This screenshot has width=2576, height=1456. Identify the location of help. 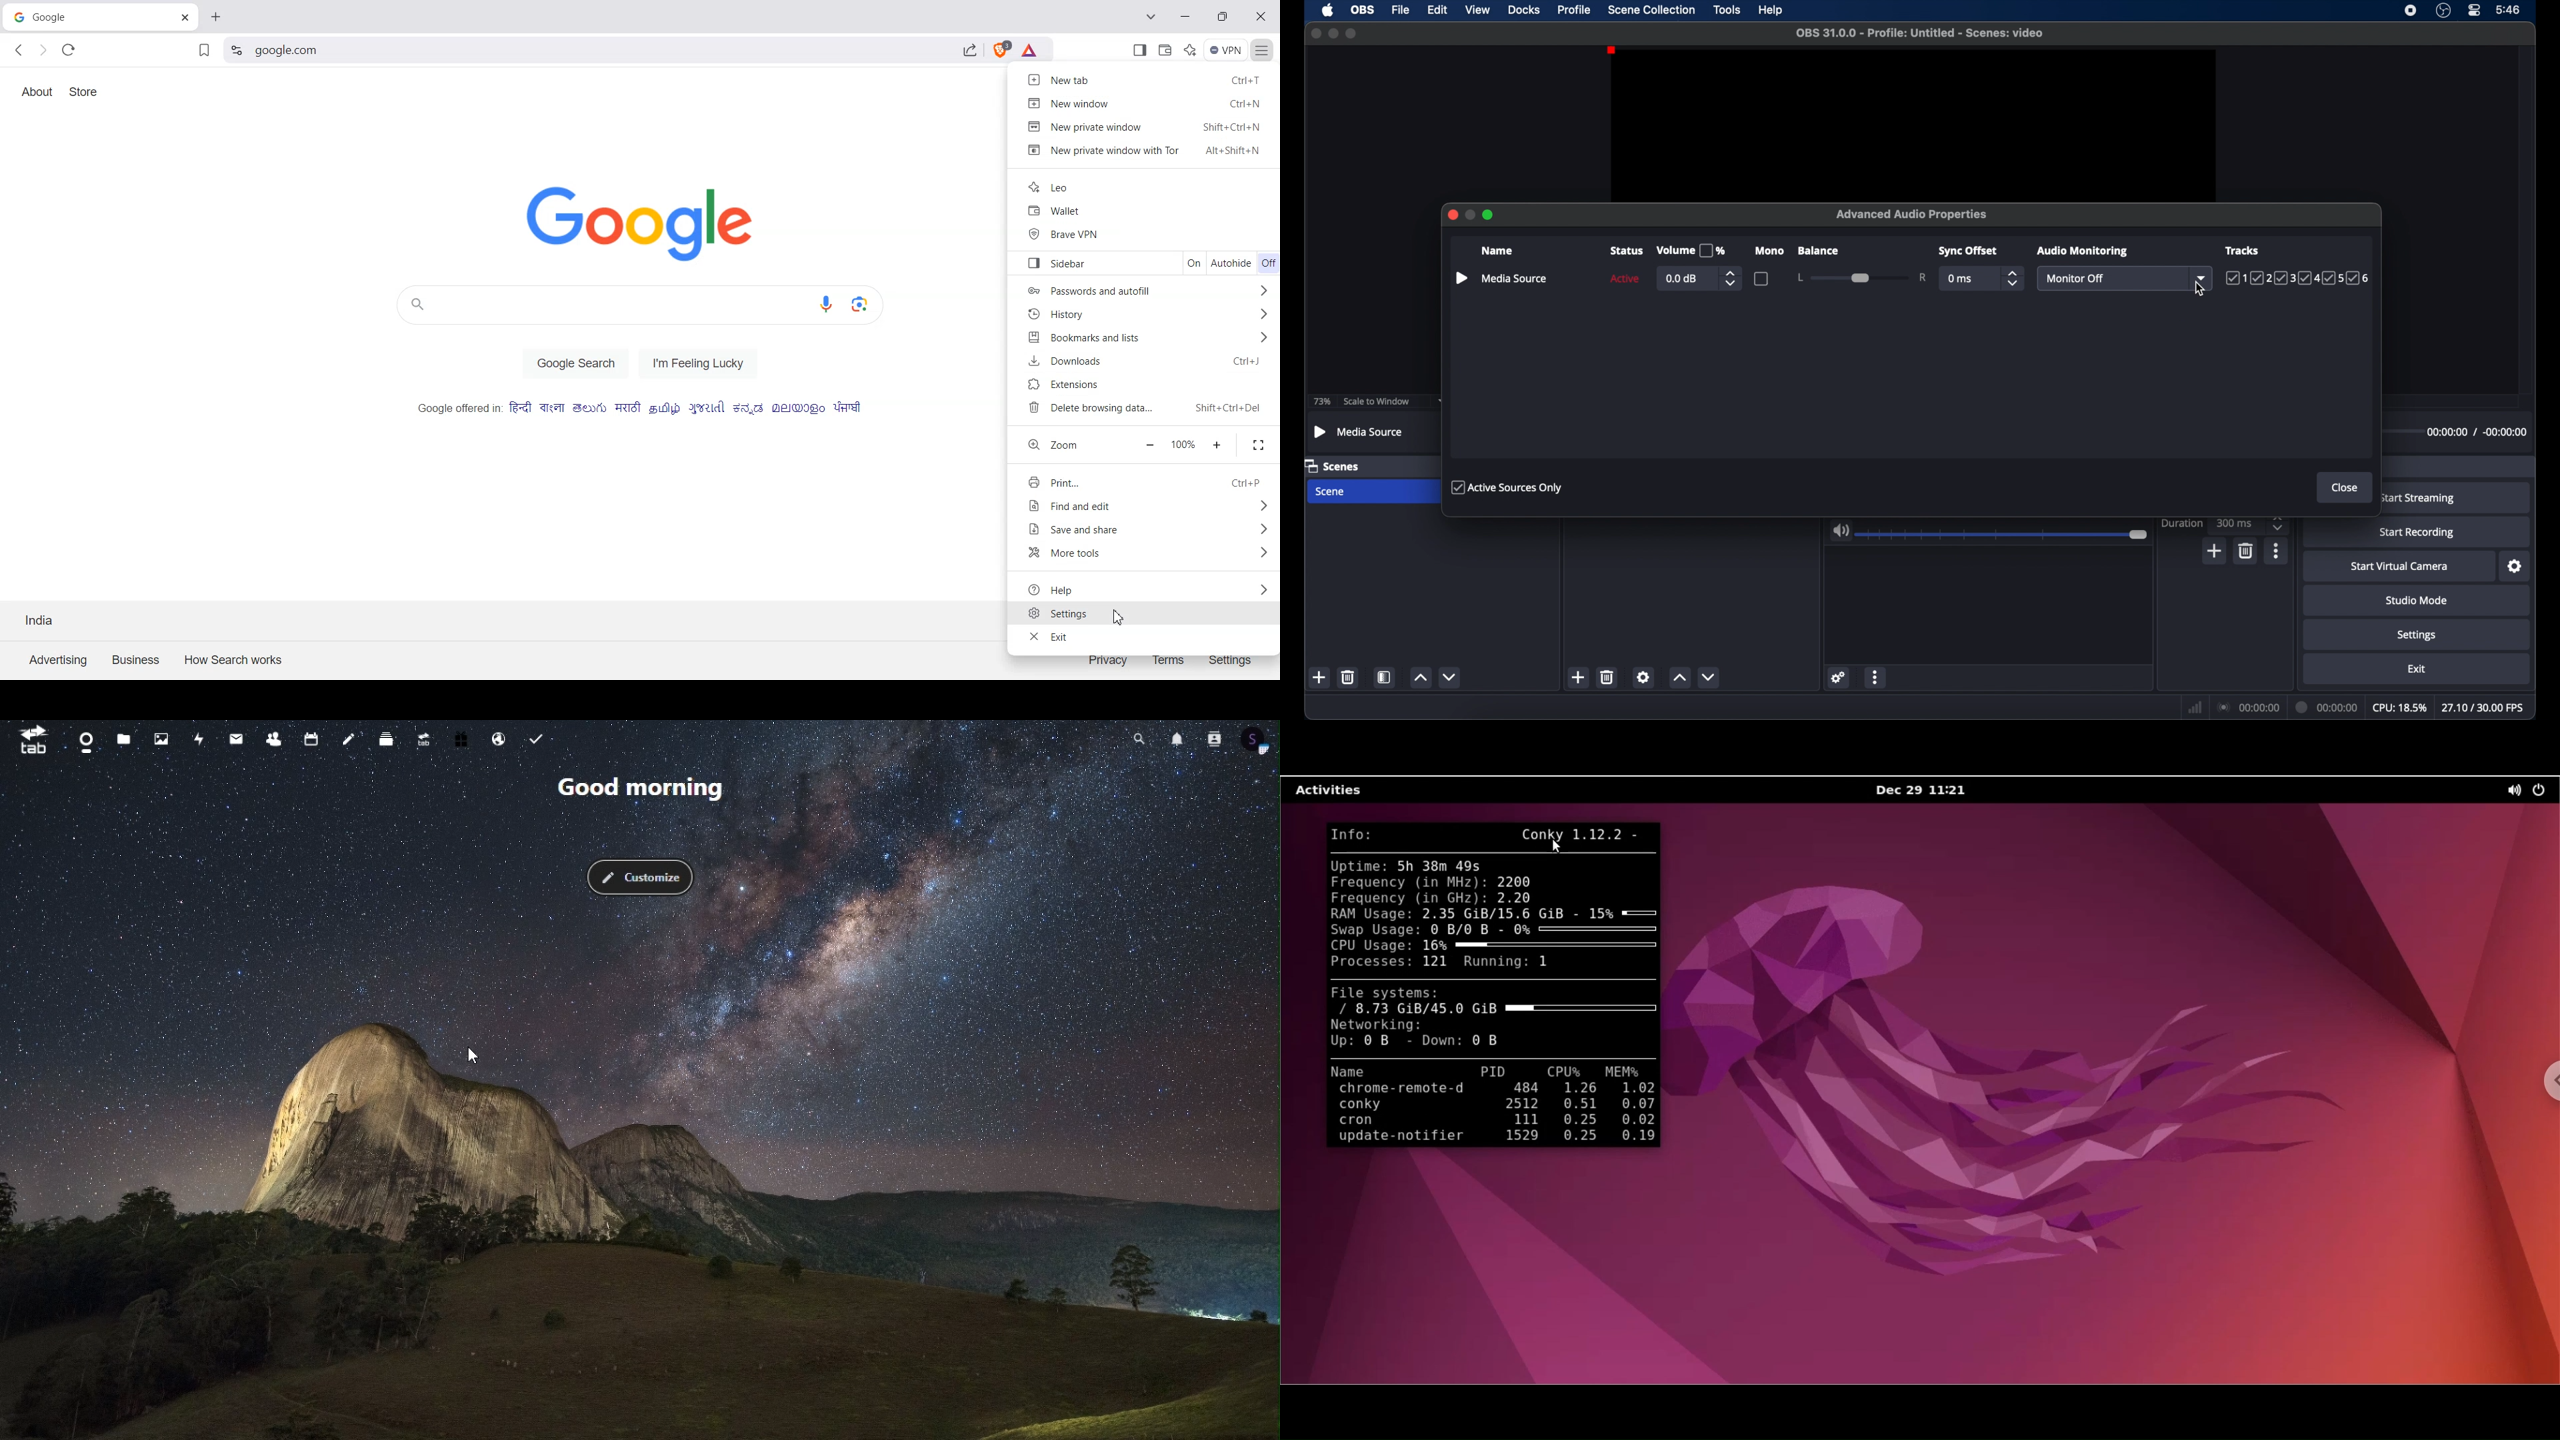
(1772, 10).